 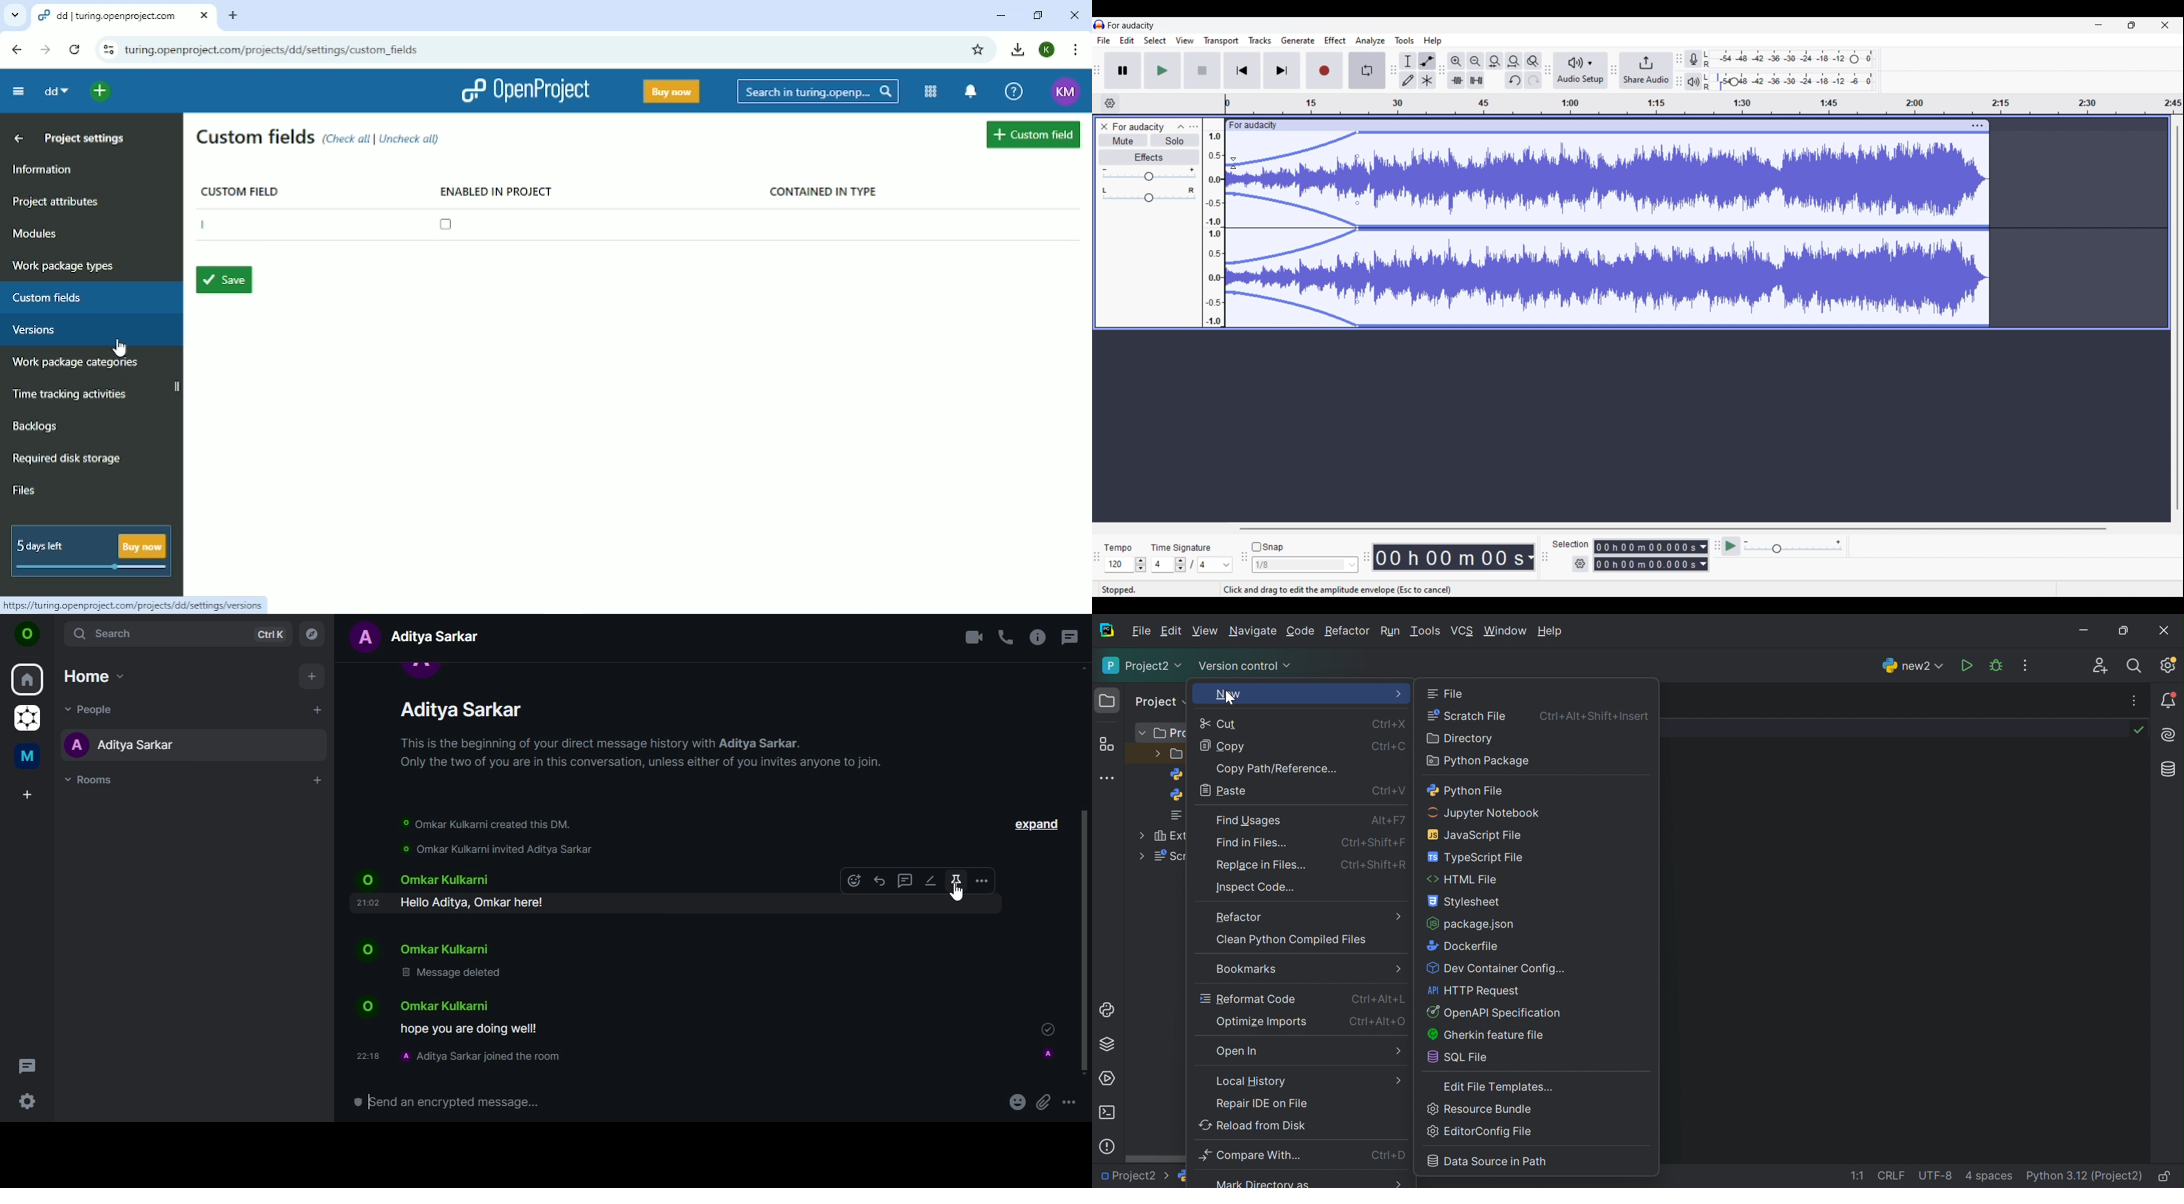 What do you see at coordinates (1935, 1177) in the screenshot?
I see `UTF-8` at bounding box center [1935, 1177].